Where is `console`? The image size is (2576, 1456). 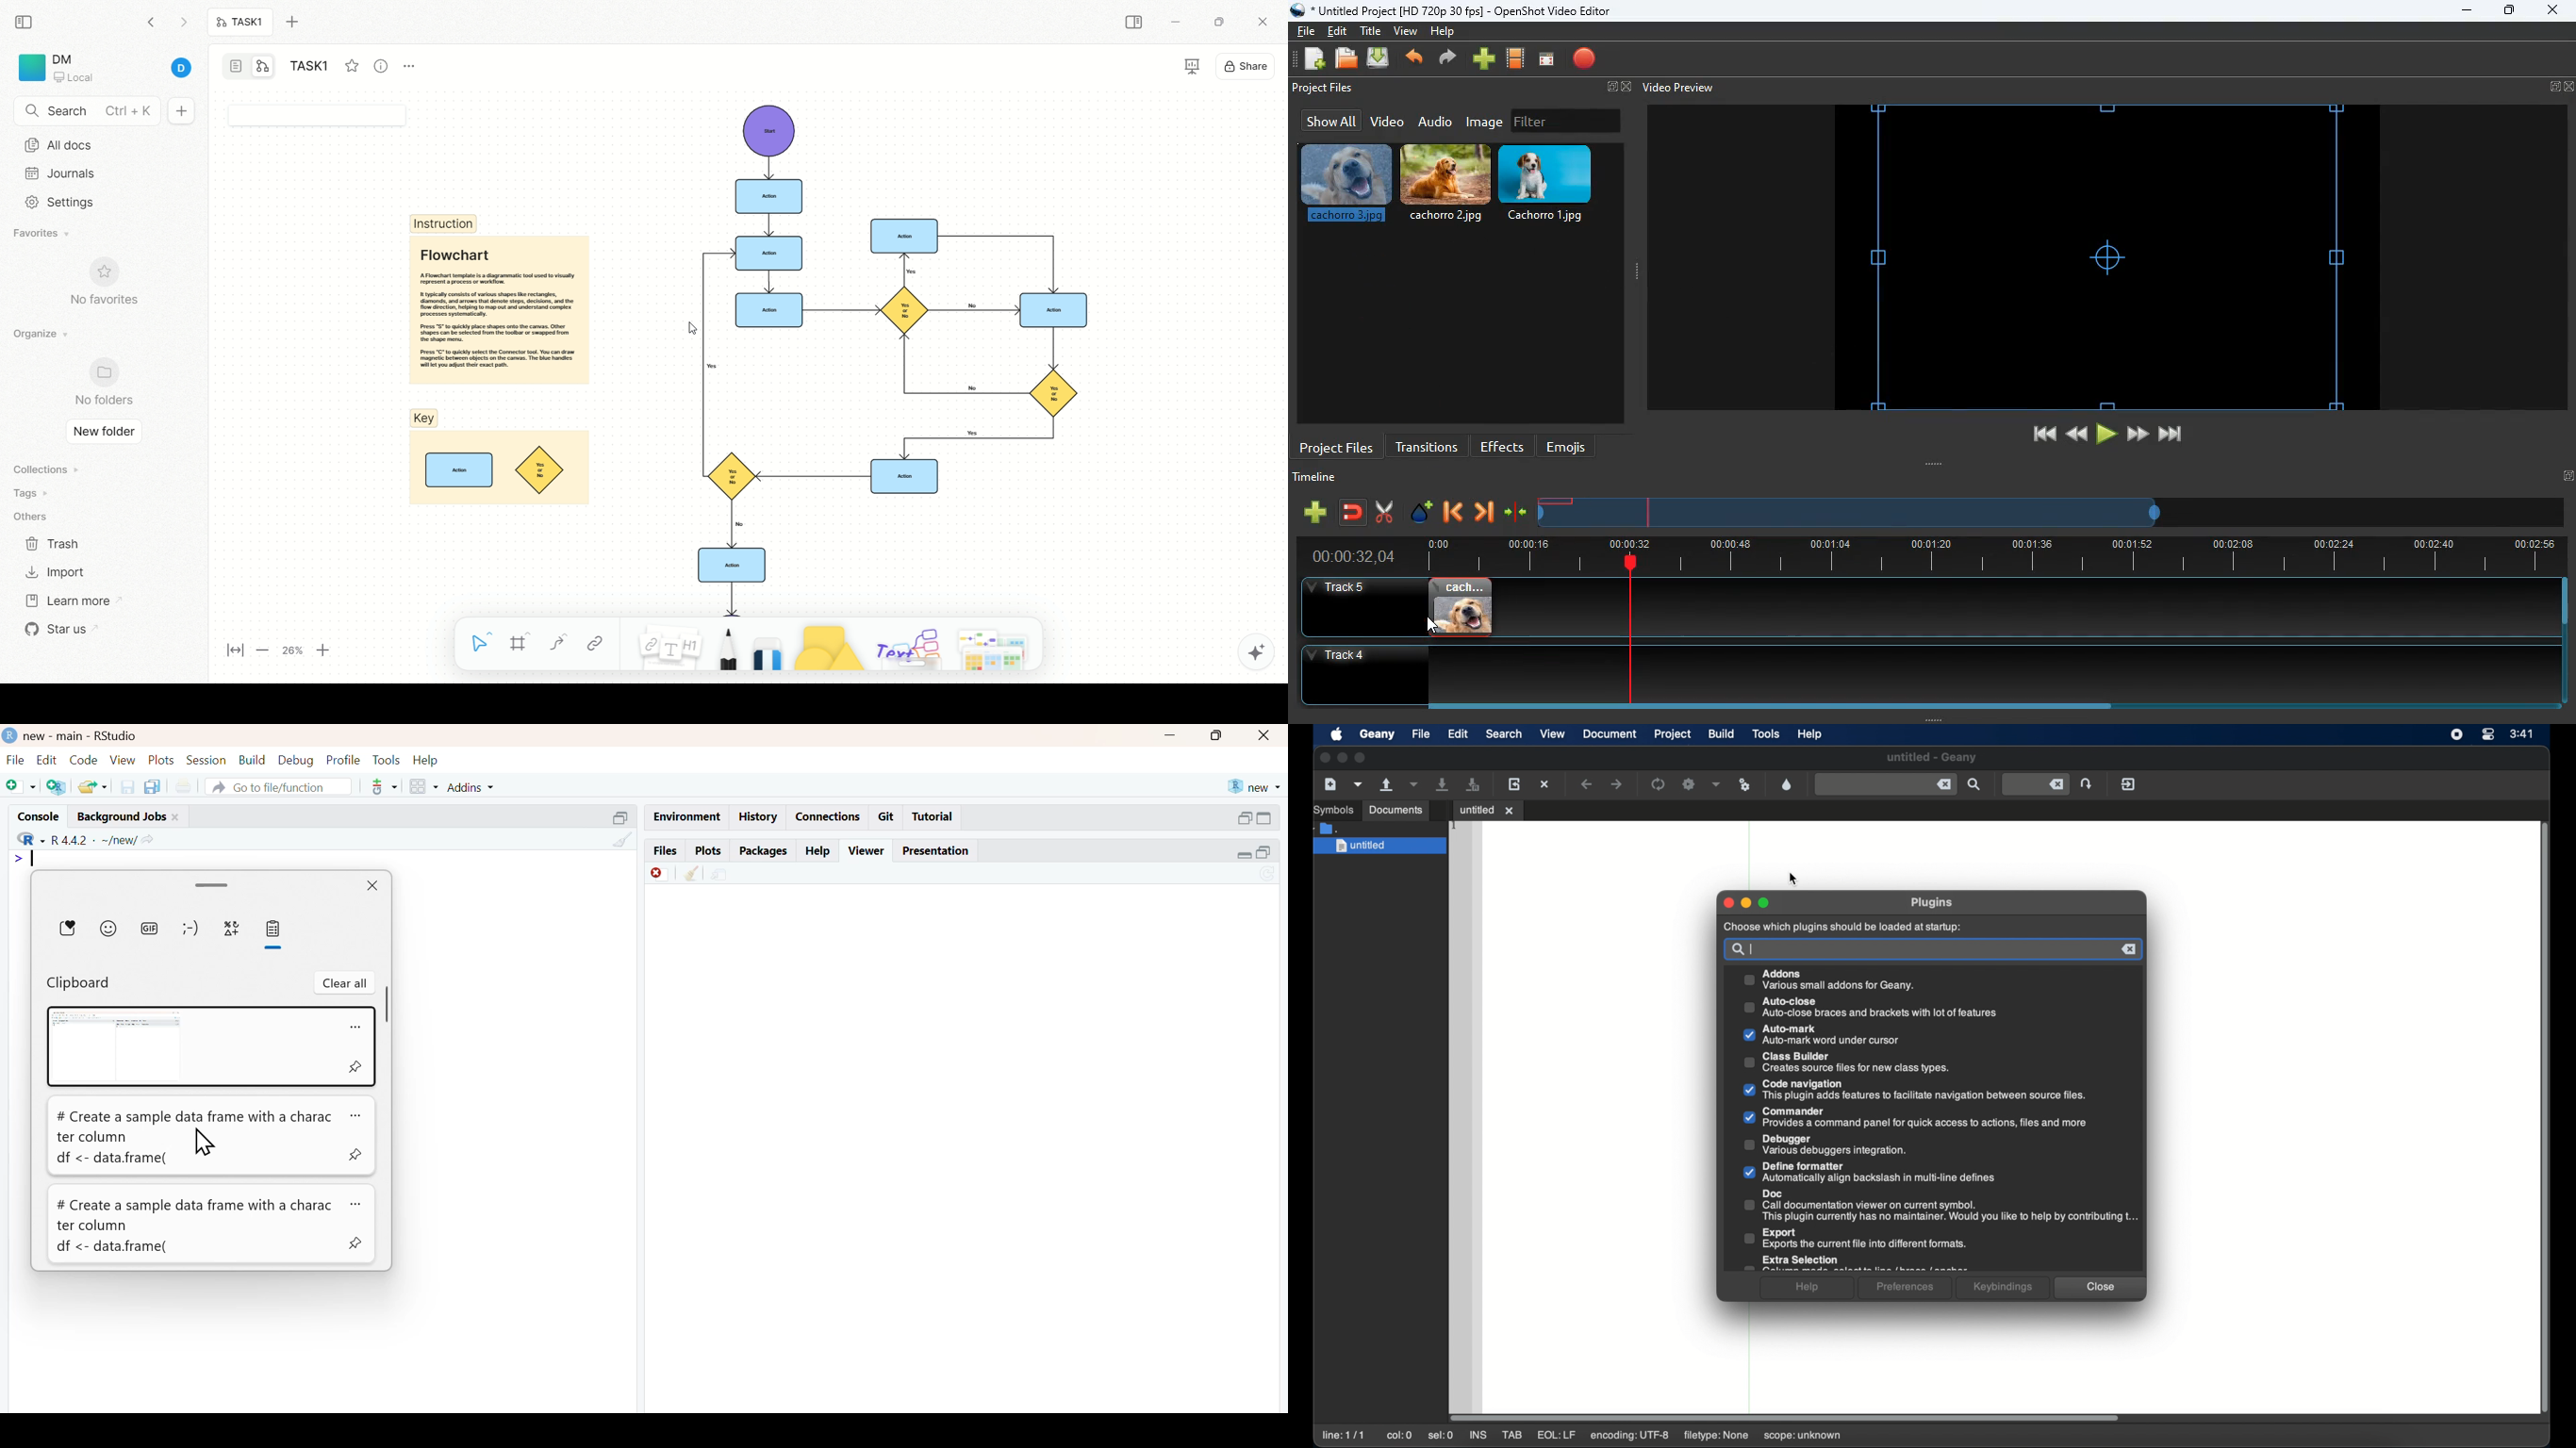 console is located at coordinates (39, 817).